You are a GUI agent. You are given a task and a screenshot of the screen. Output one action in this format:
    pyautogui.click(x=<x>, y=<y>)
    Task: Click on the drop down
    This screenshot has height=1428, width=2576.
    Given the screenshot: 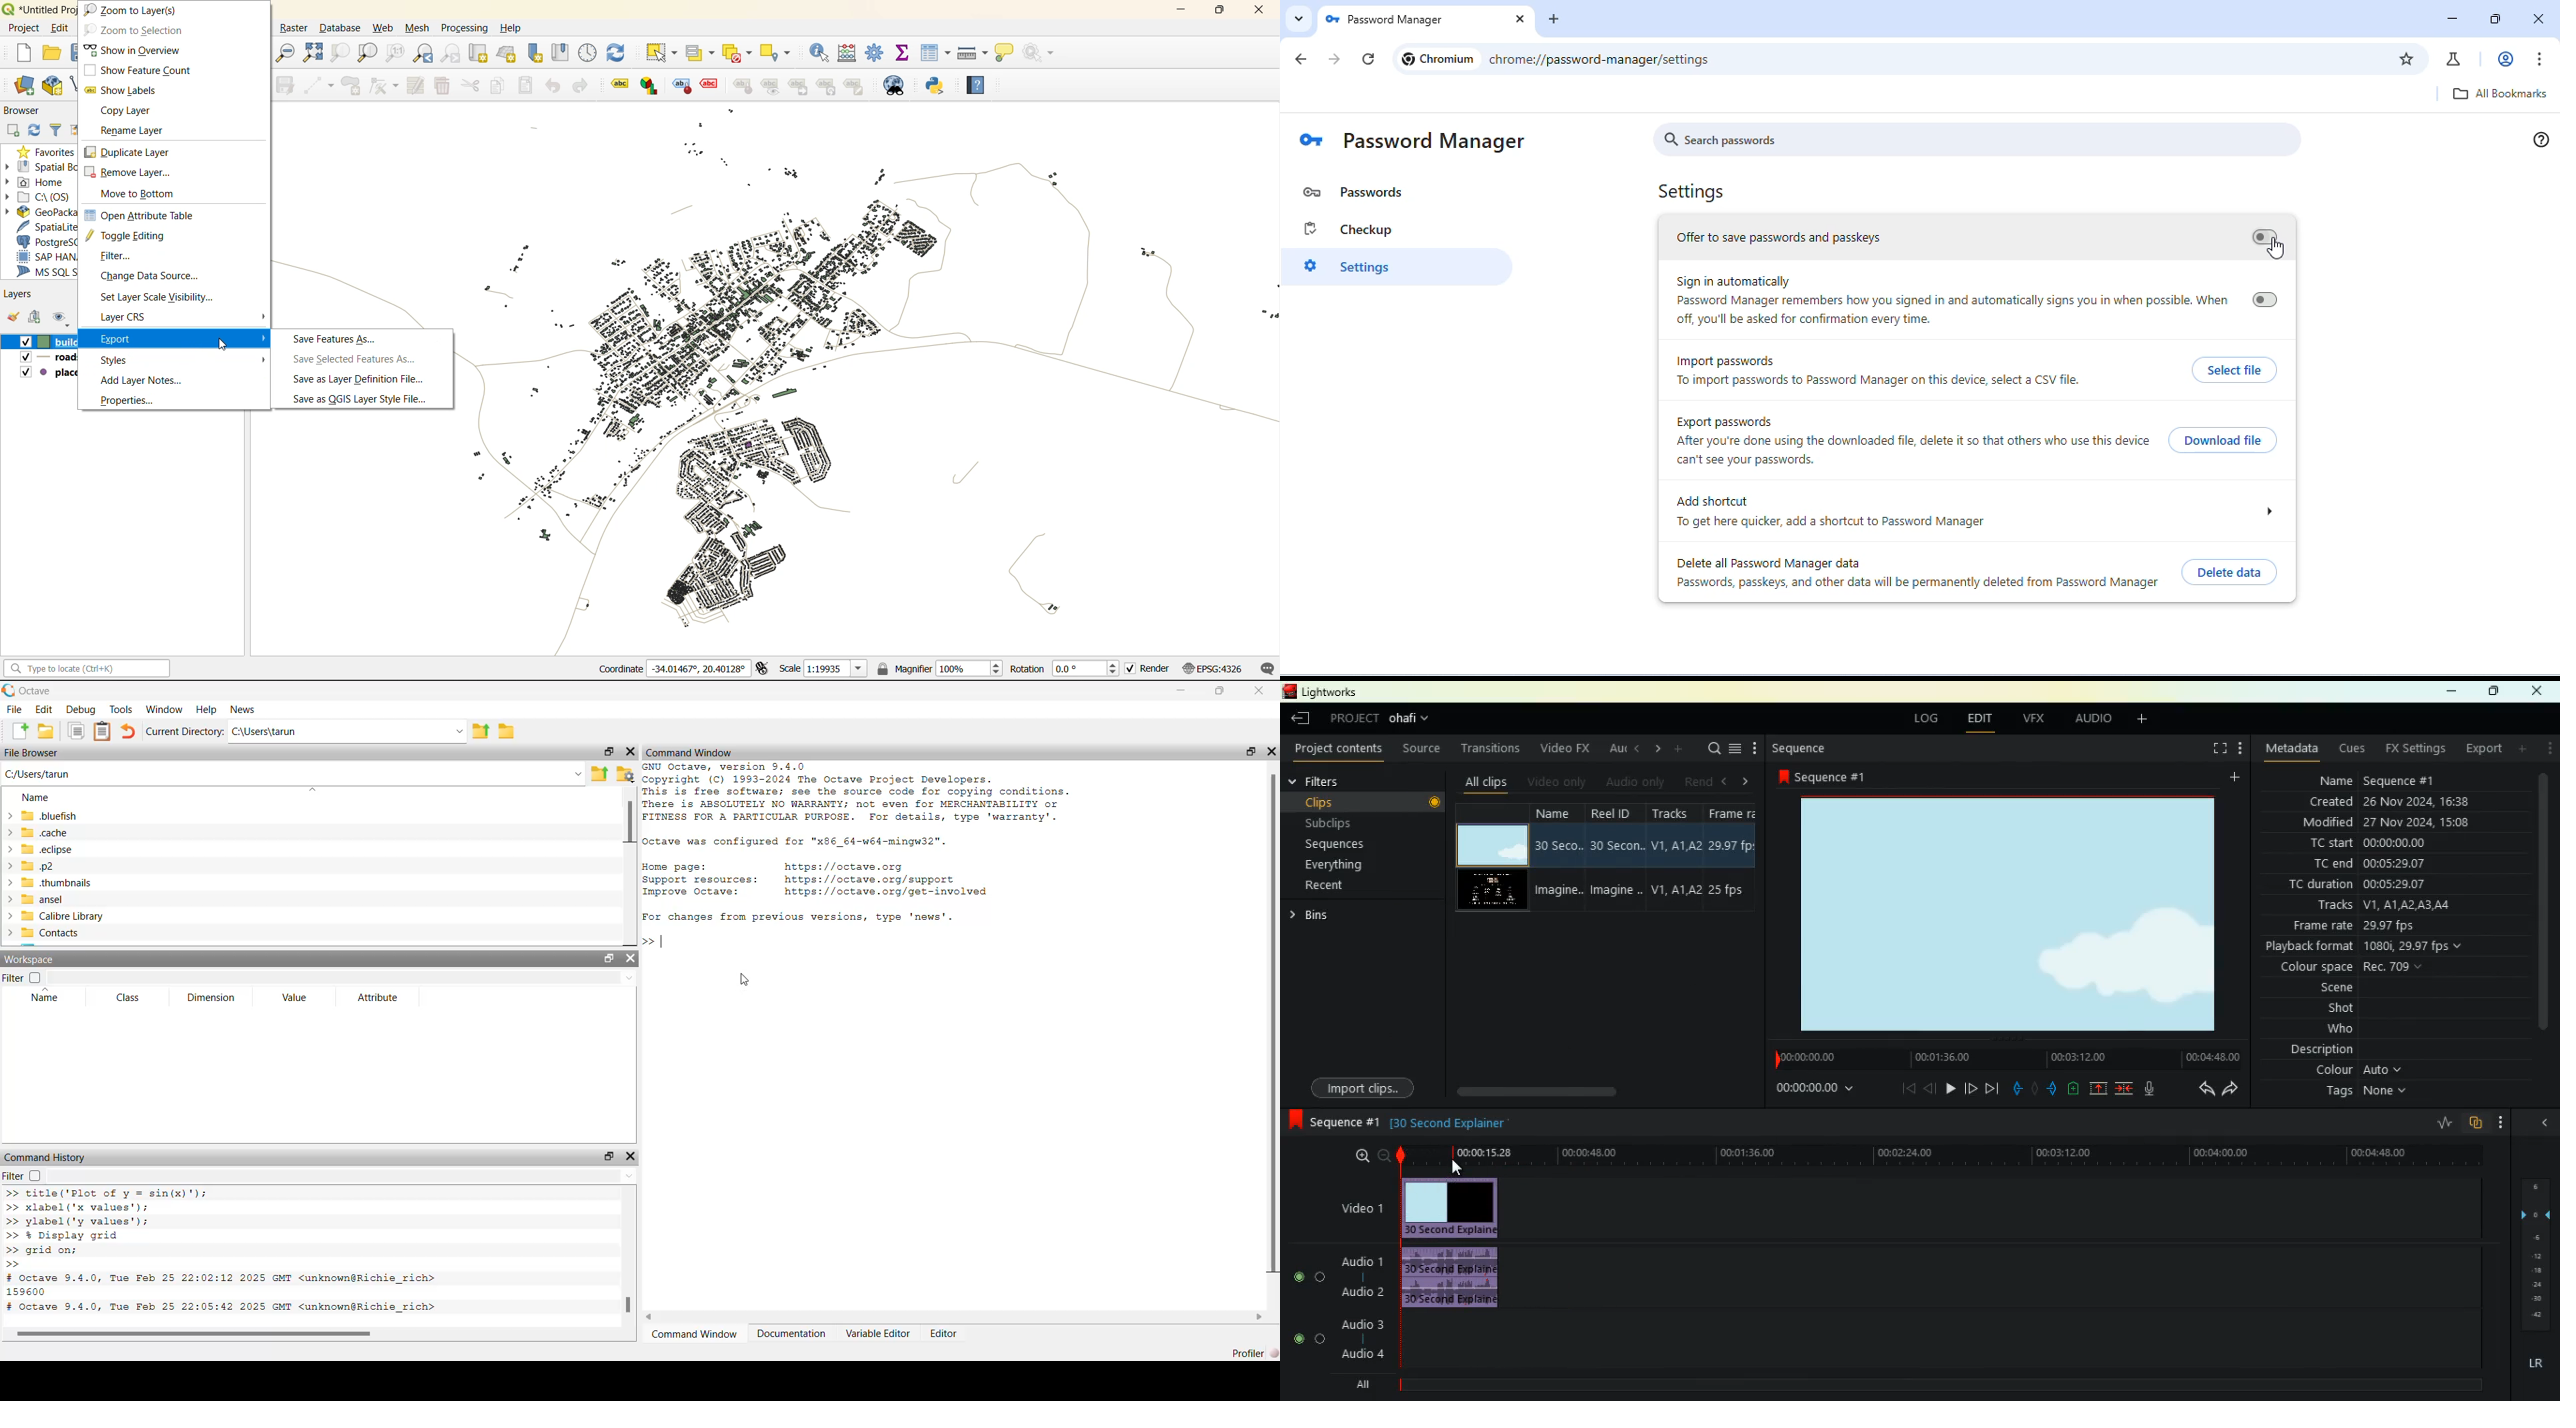 What is the action you would take?
    pyautogui.click(x=2269, y=511)
    